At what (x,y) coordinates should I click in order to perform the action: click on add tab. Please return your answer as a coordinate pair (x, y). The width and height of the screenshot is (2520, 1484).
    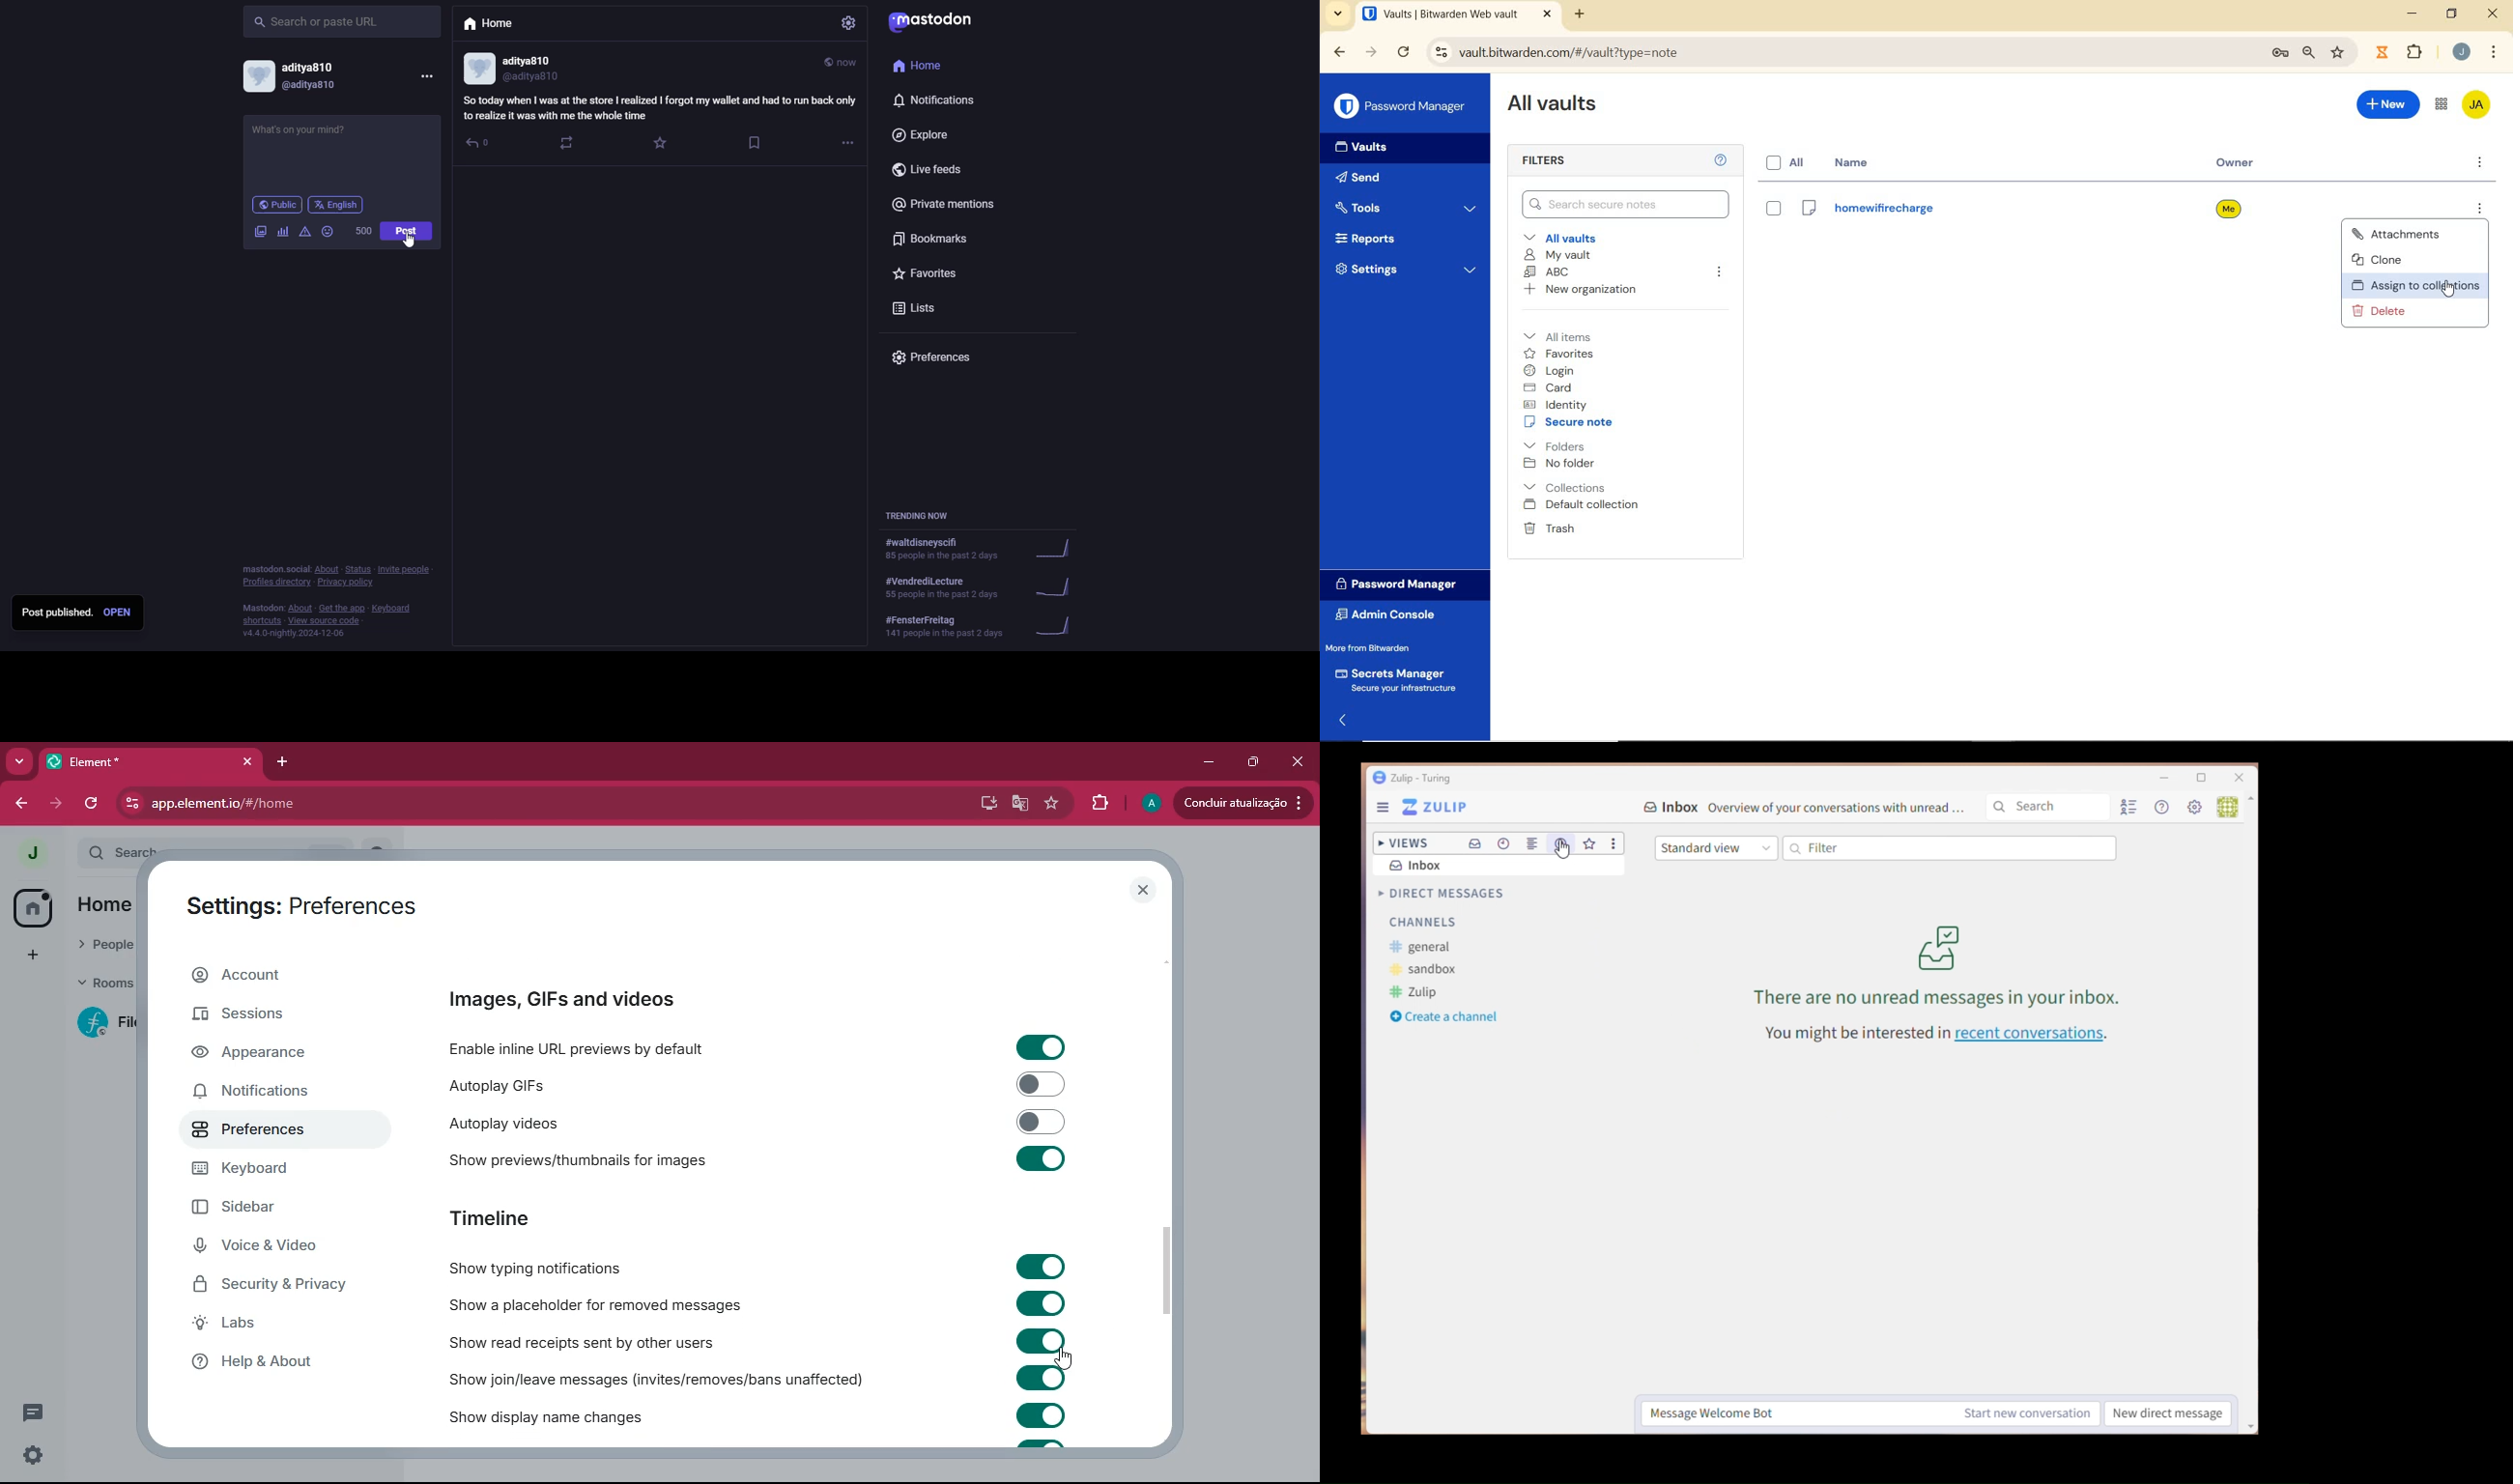
    Looking at the image, I should click on (283, 762).